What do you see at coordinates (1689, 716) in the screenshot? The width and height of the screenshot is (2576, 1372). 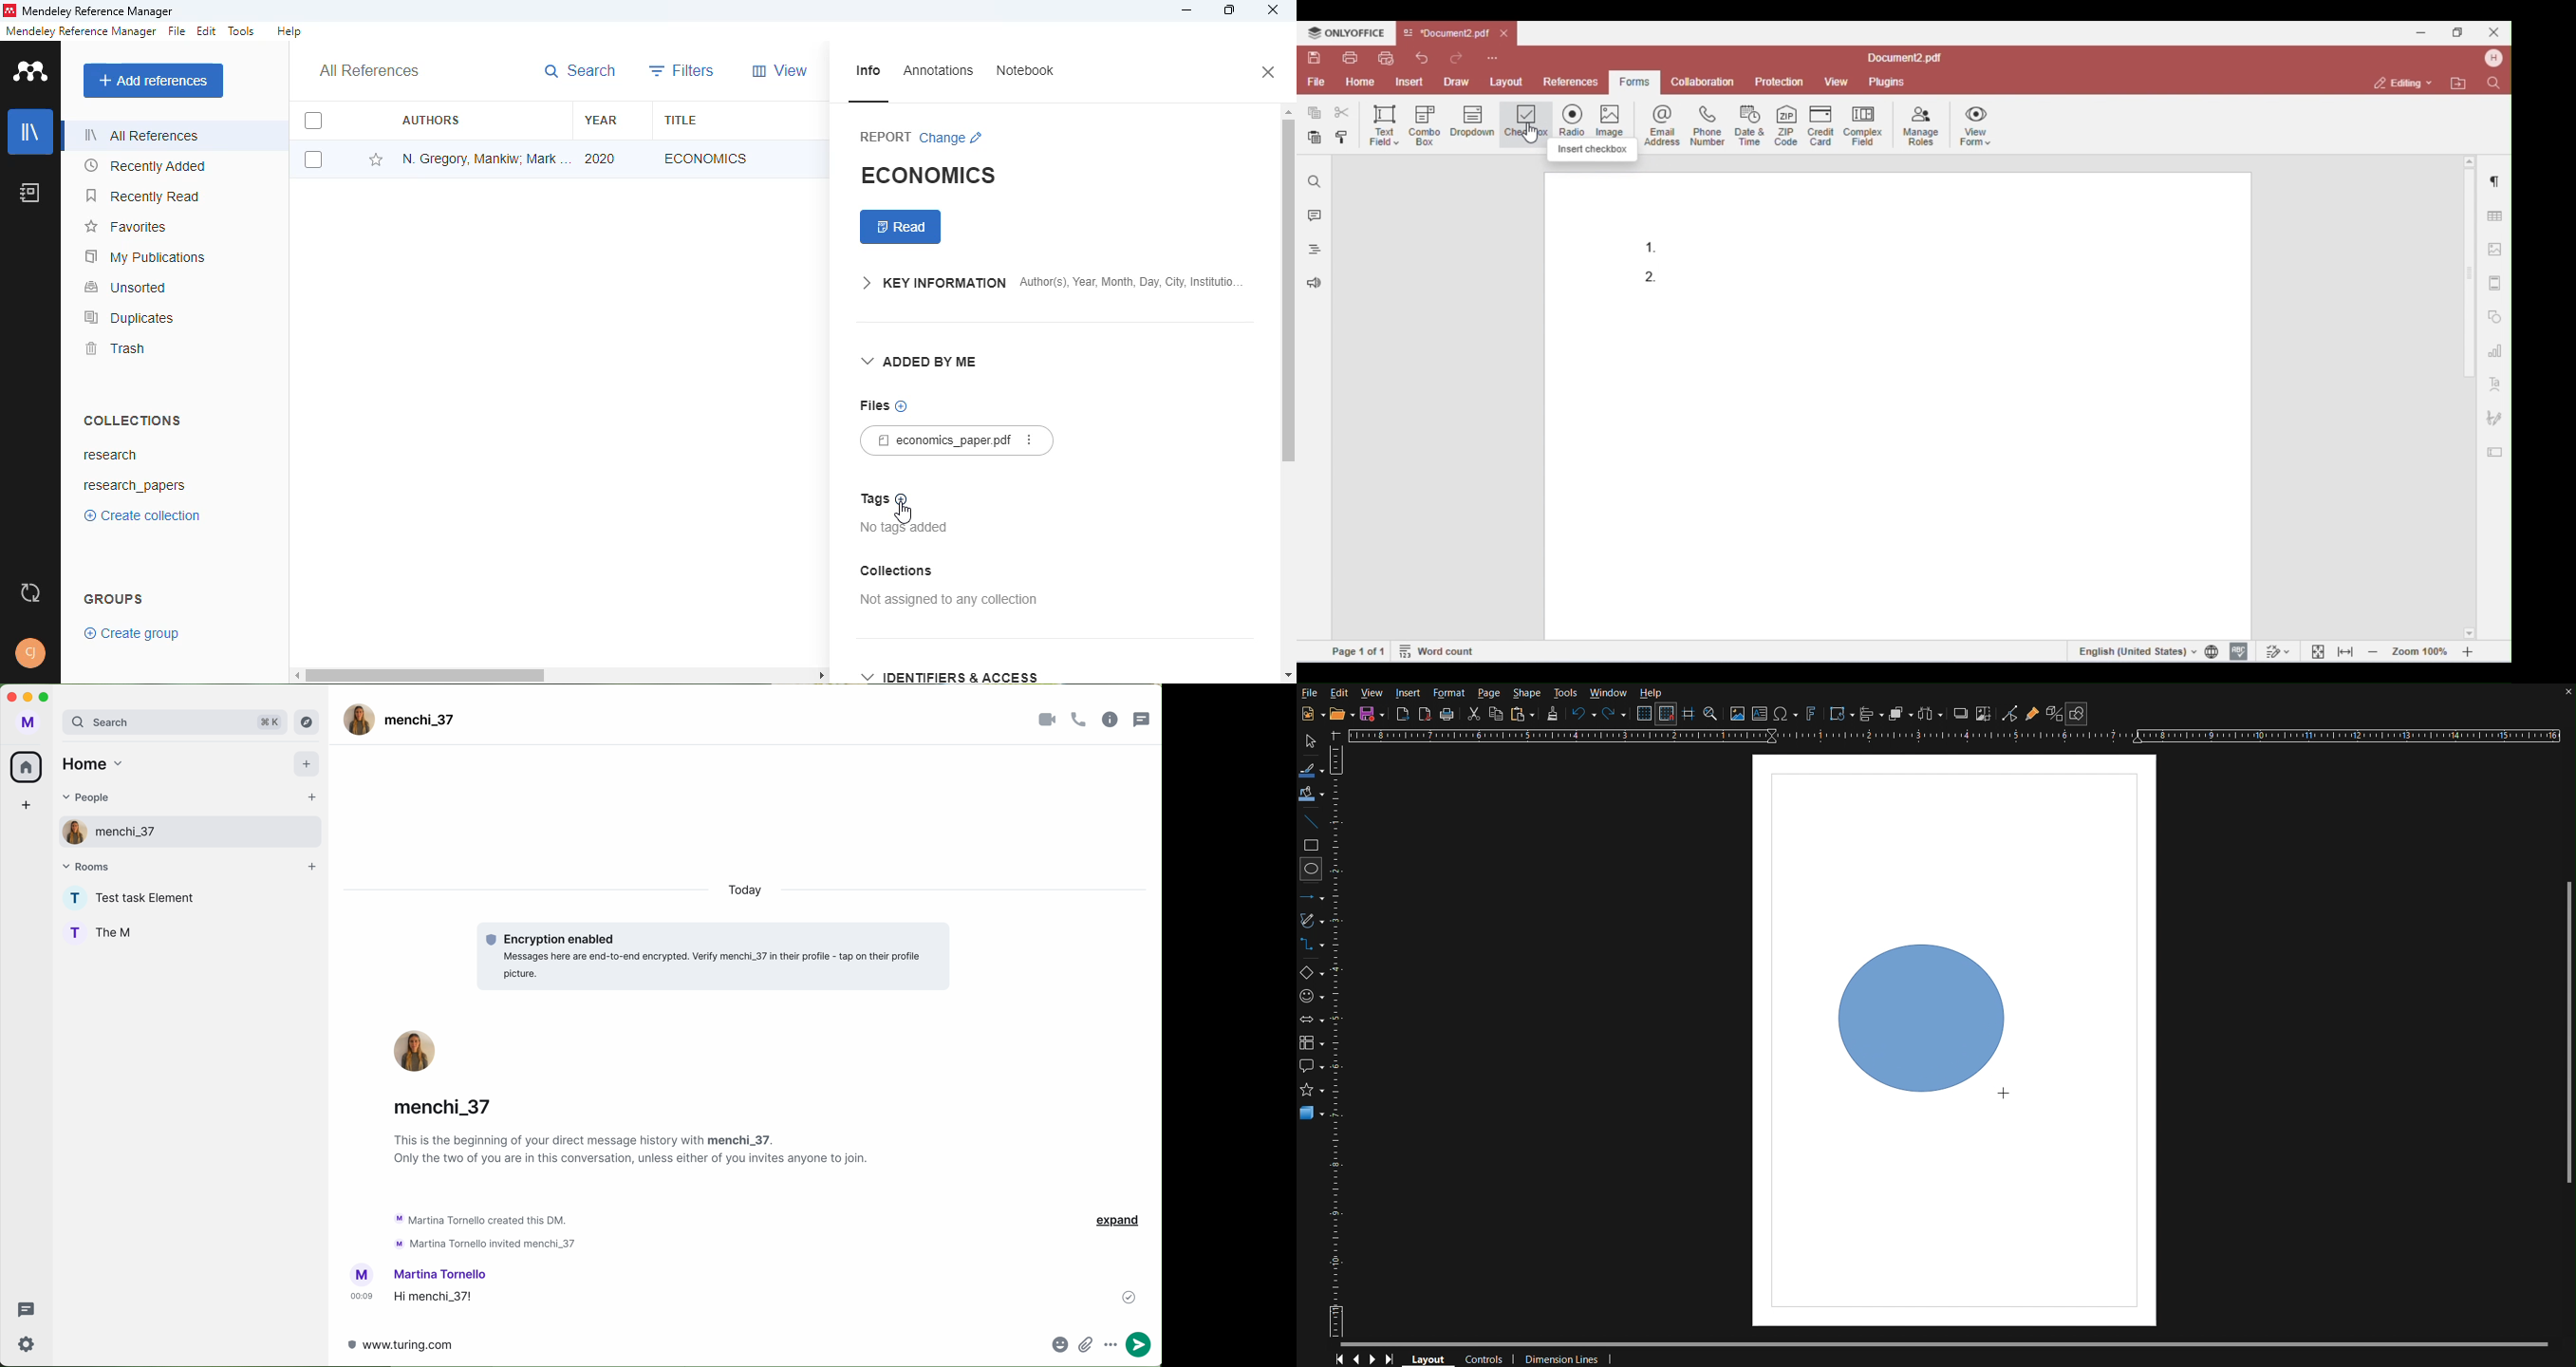 I see `Guidelines while moving` at bounding box center [1689, 716].